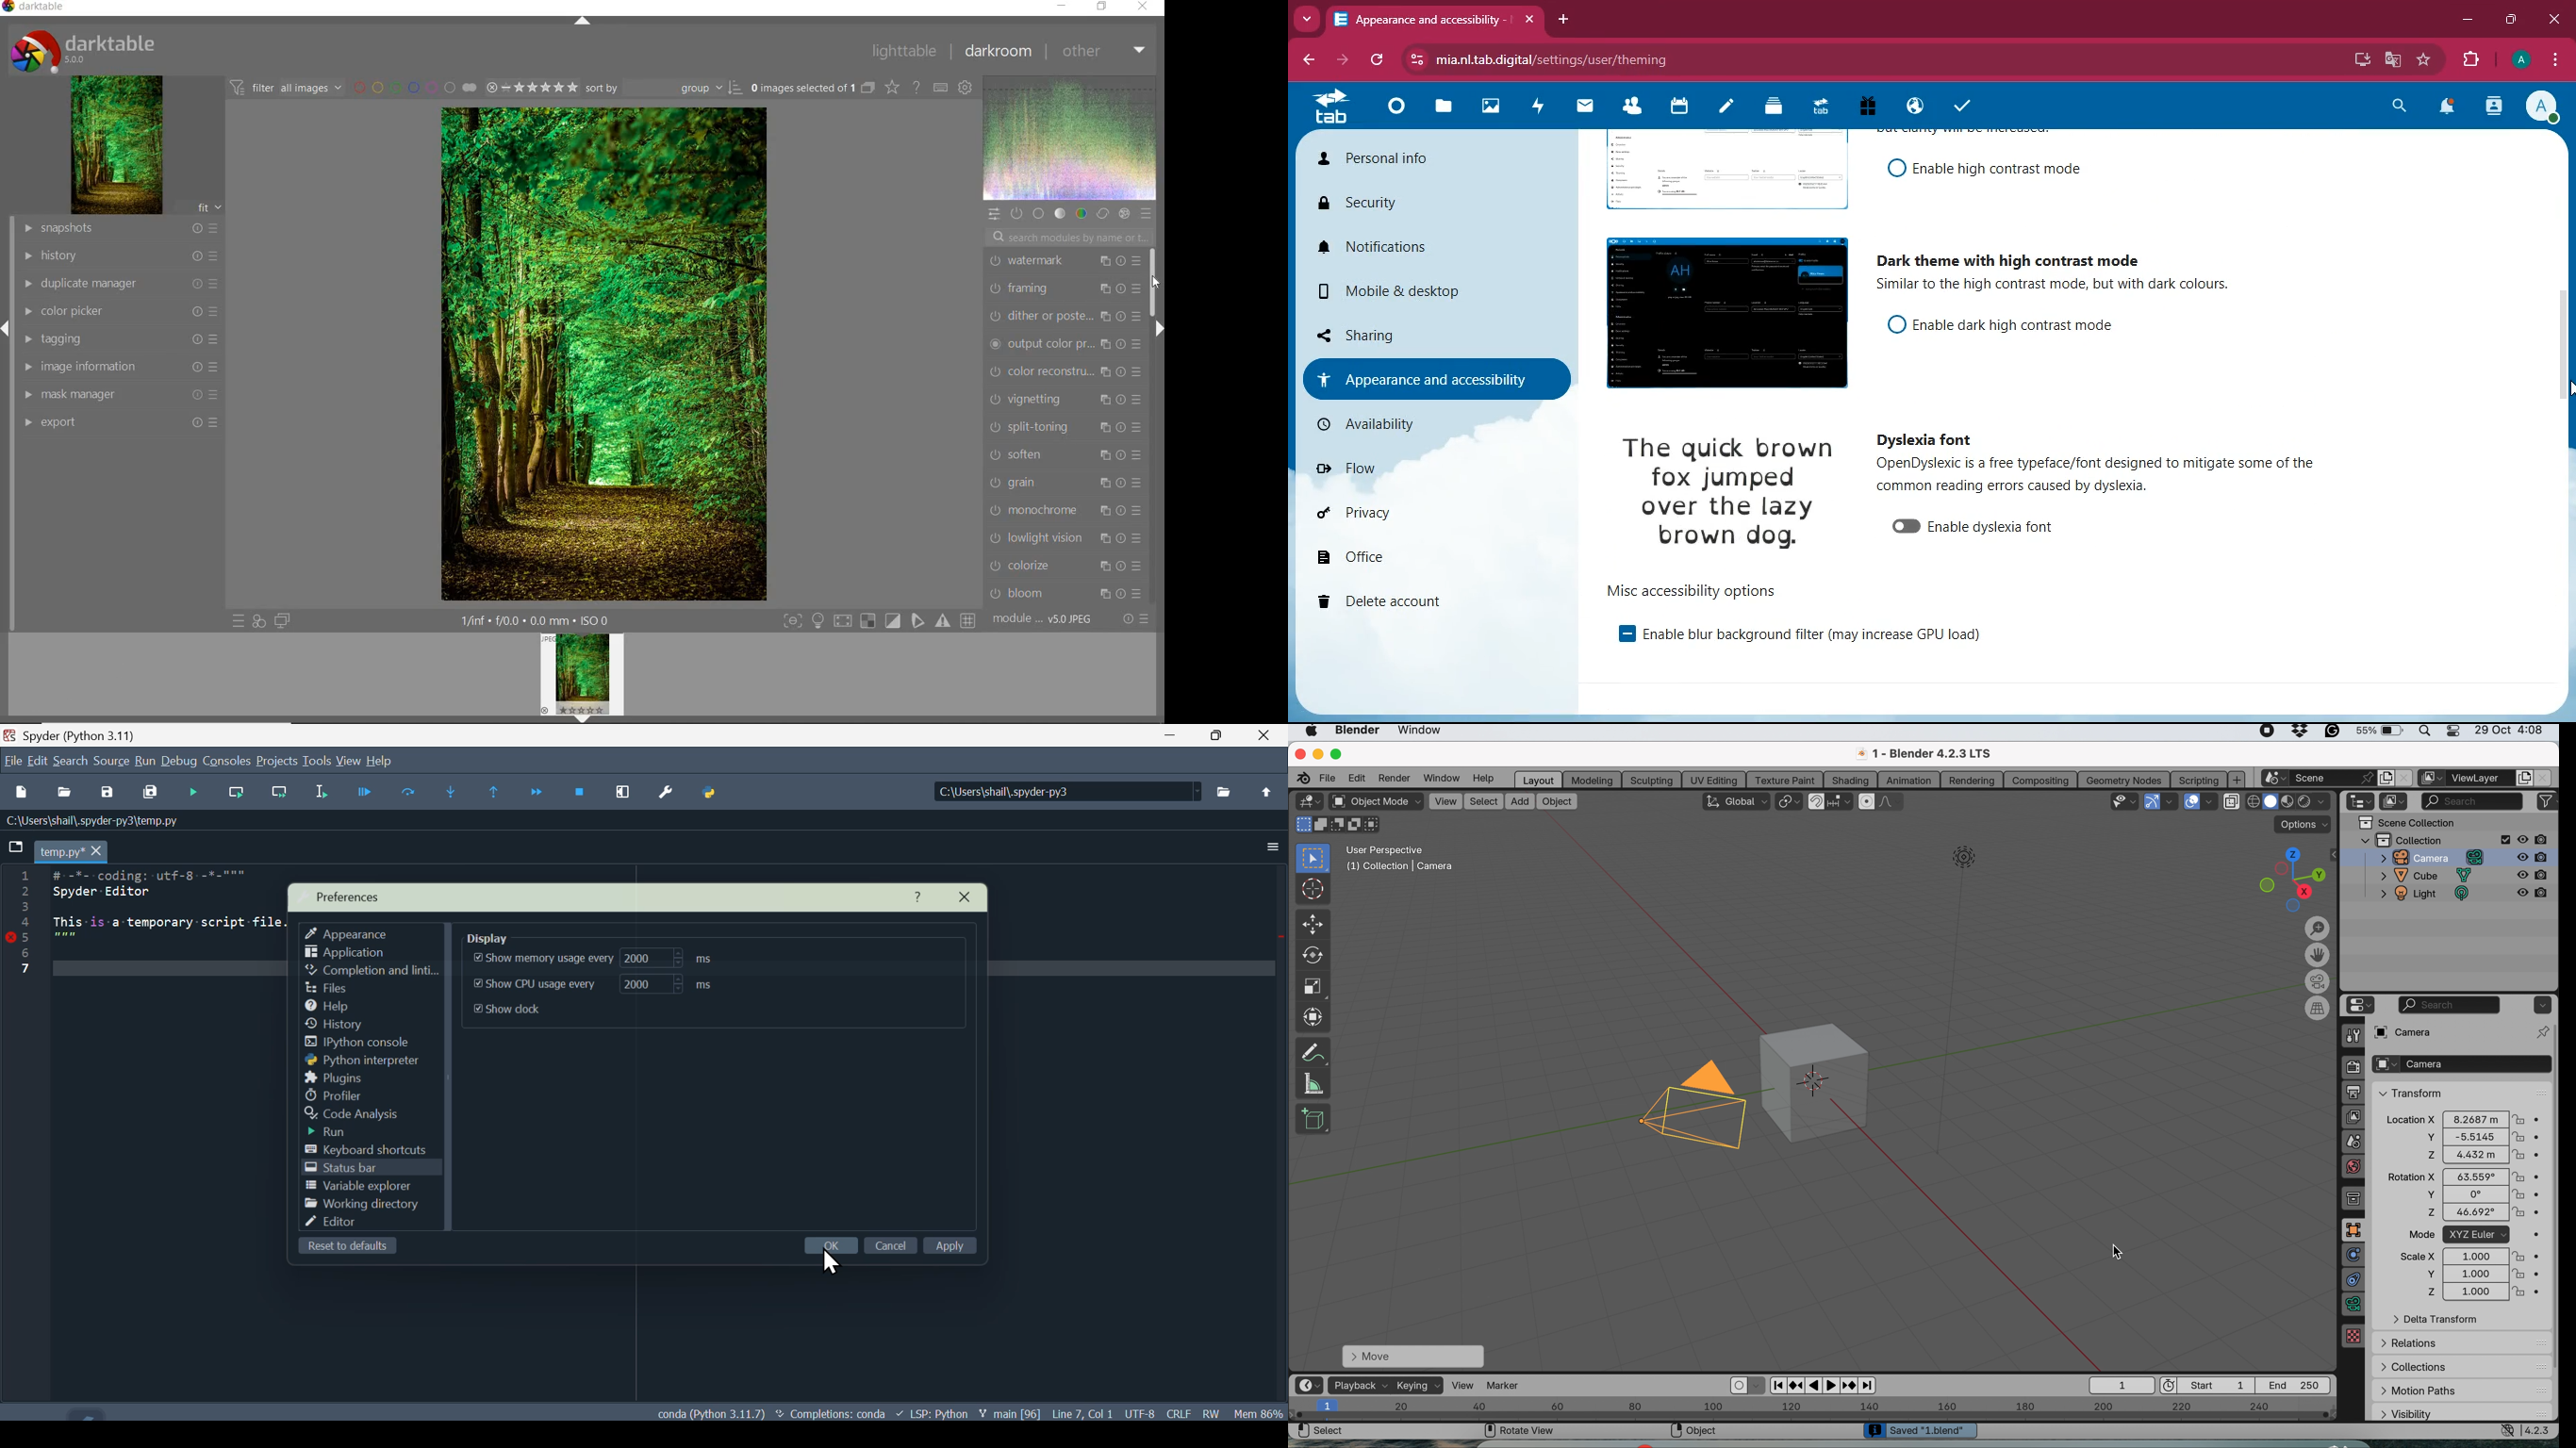 This screenshot has height=1456, width=2576. Describe the element at coordinates (1106, 51) in the screenshot. I see `OTHER` at that location.